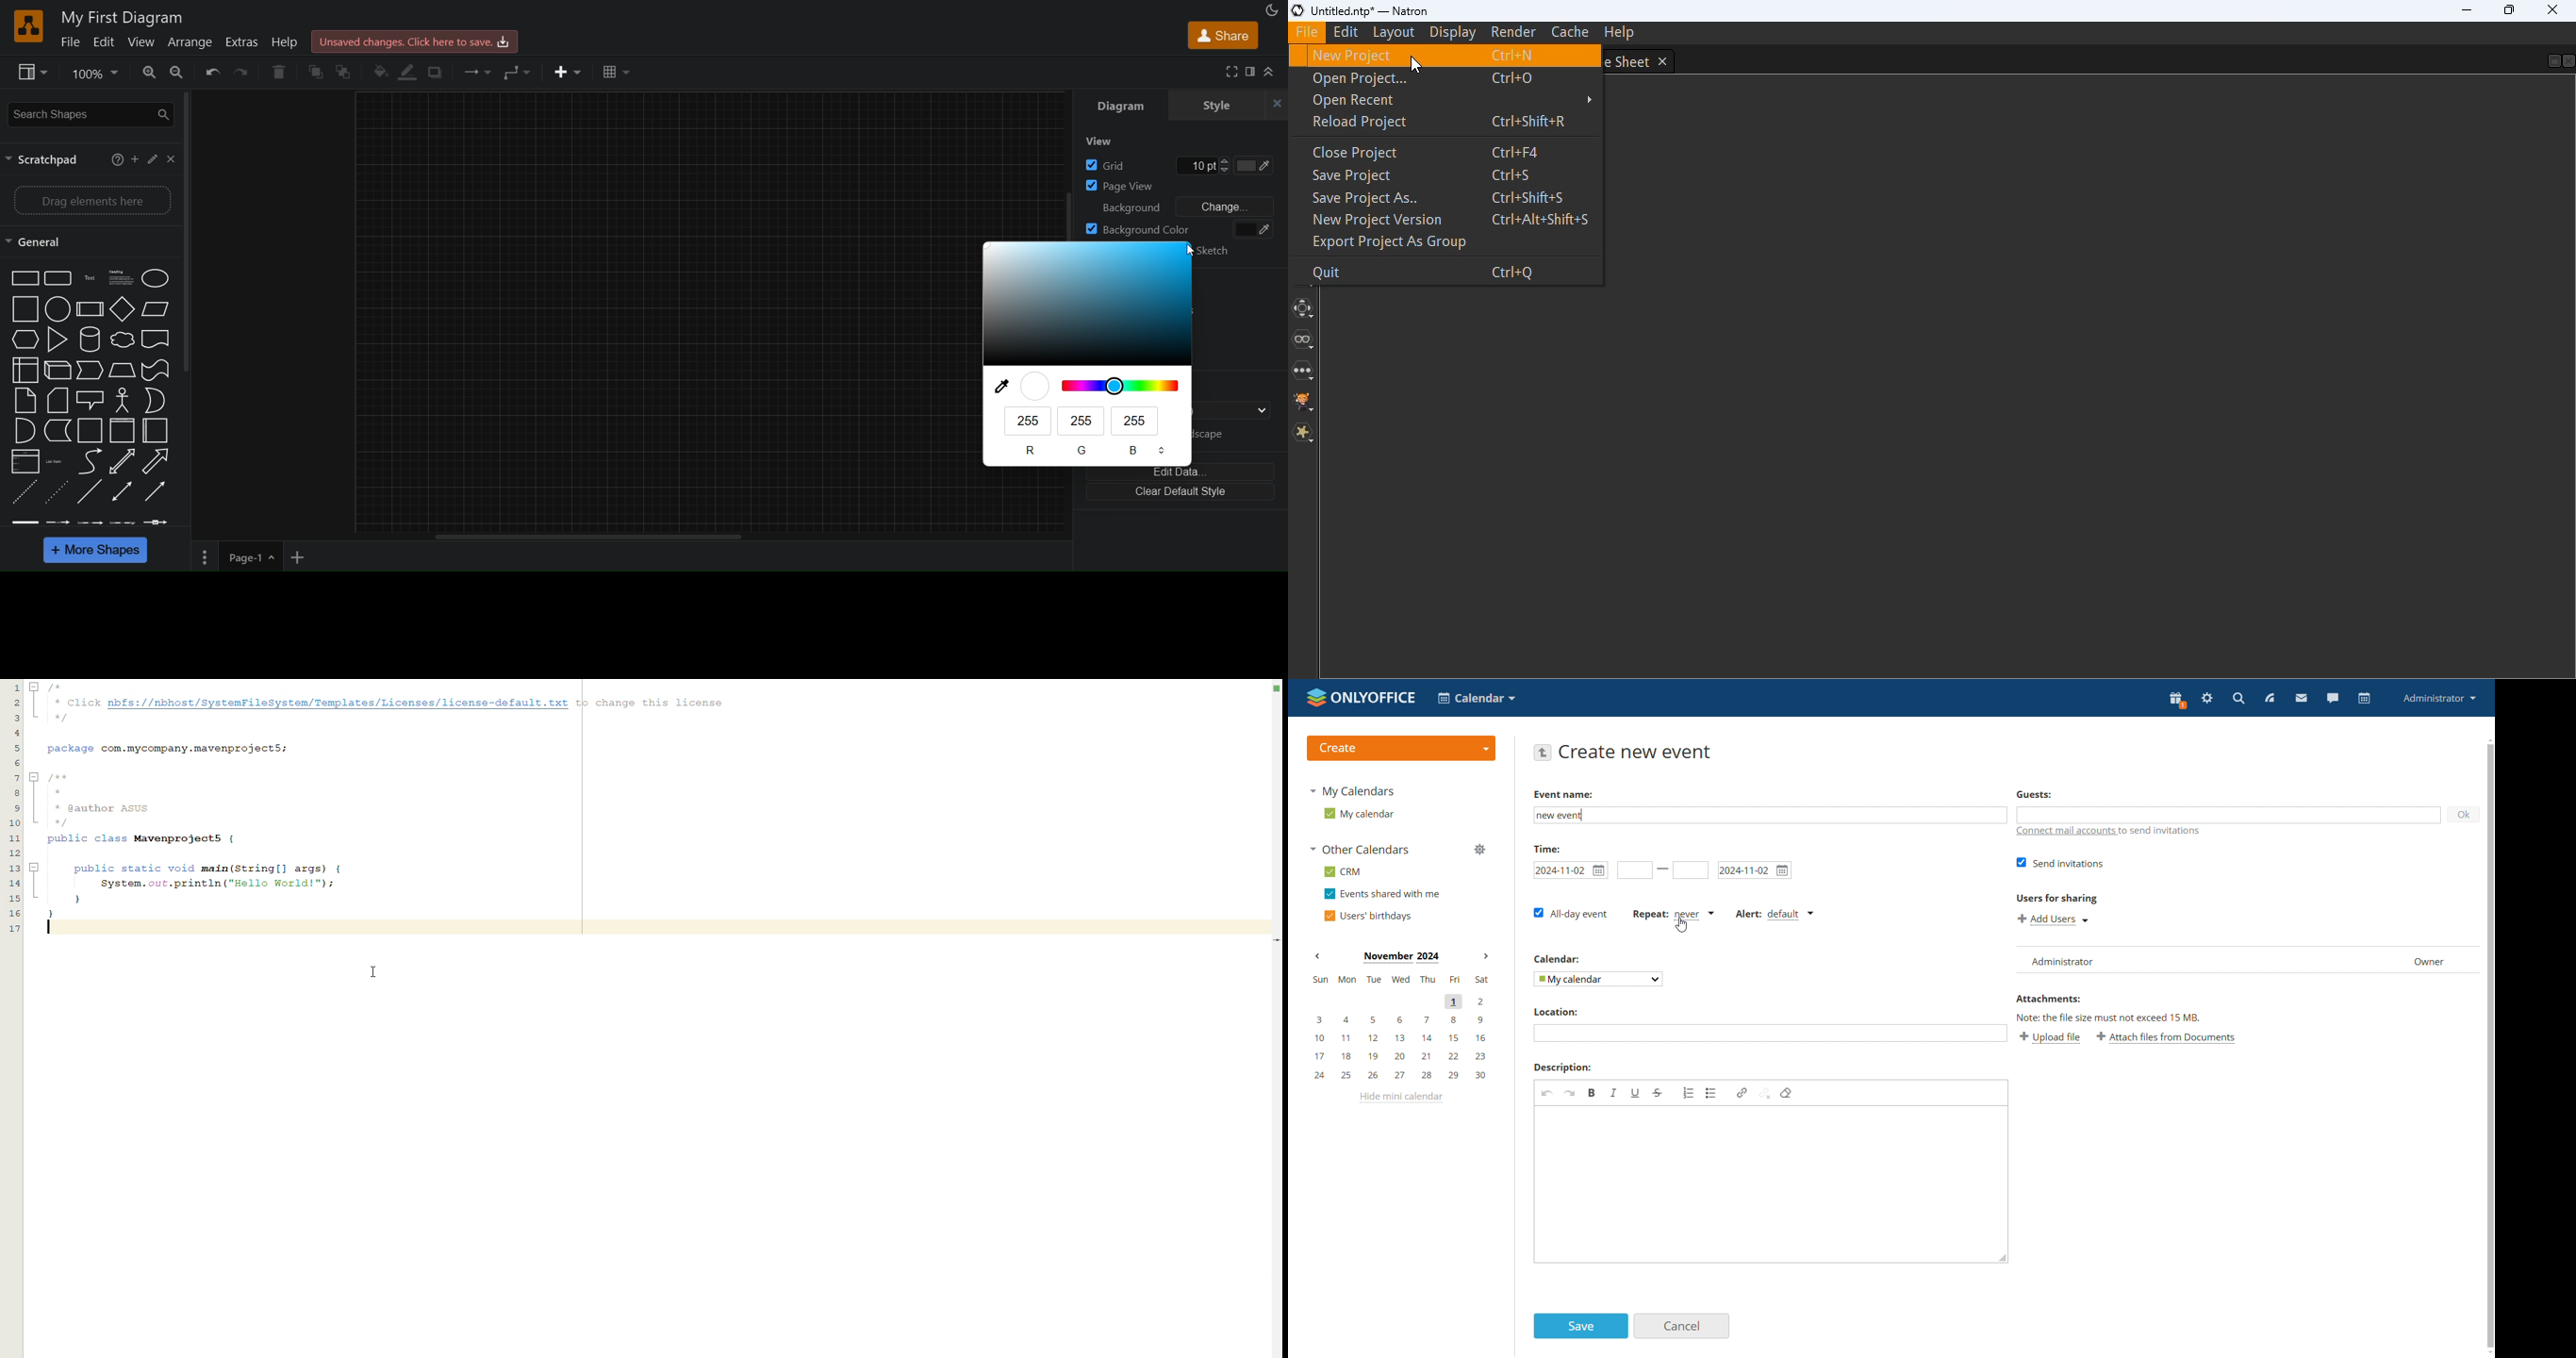 The width and height of the screenshot is (2576, 1372). I want to click on add, so click(136, 161).